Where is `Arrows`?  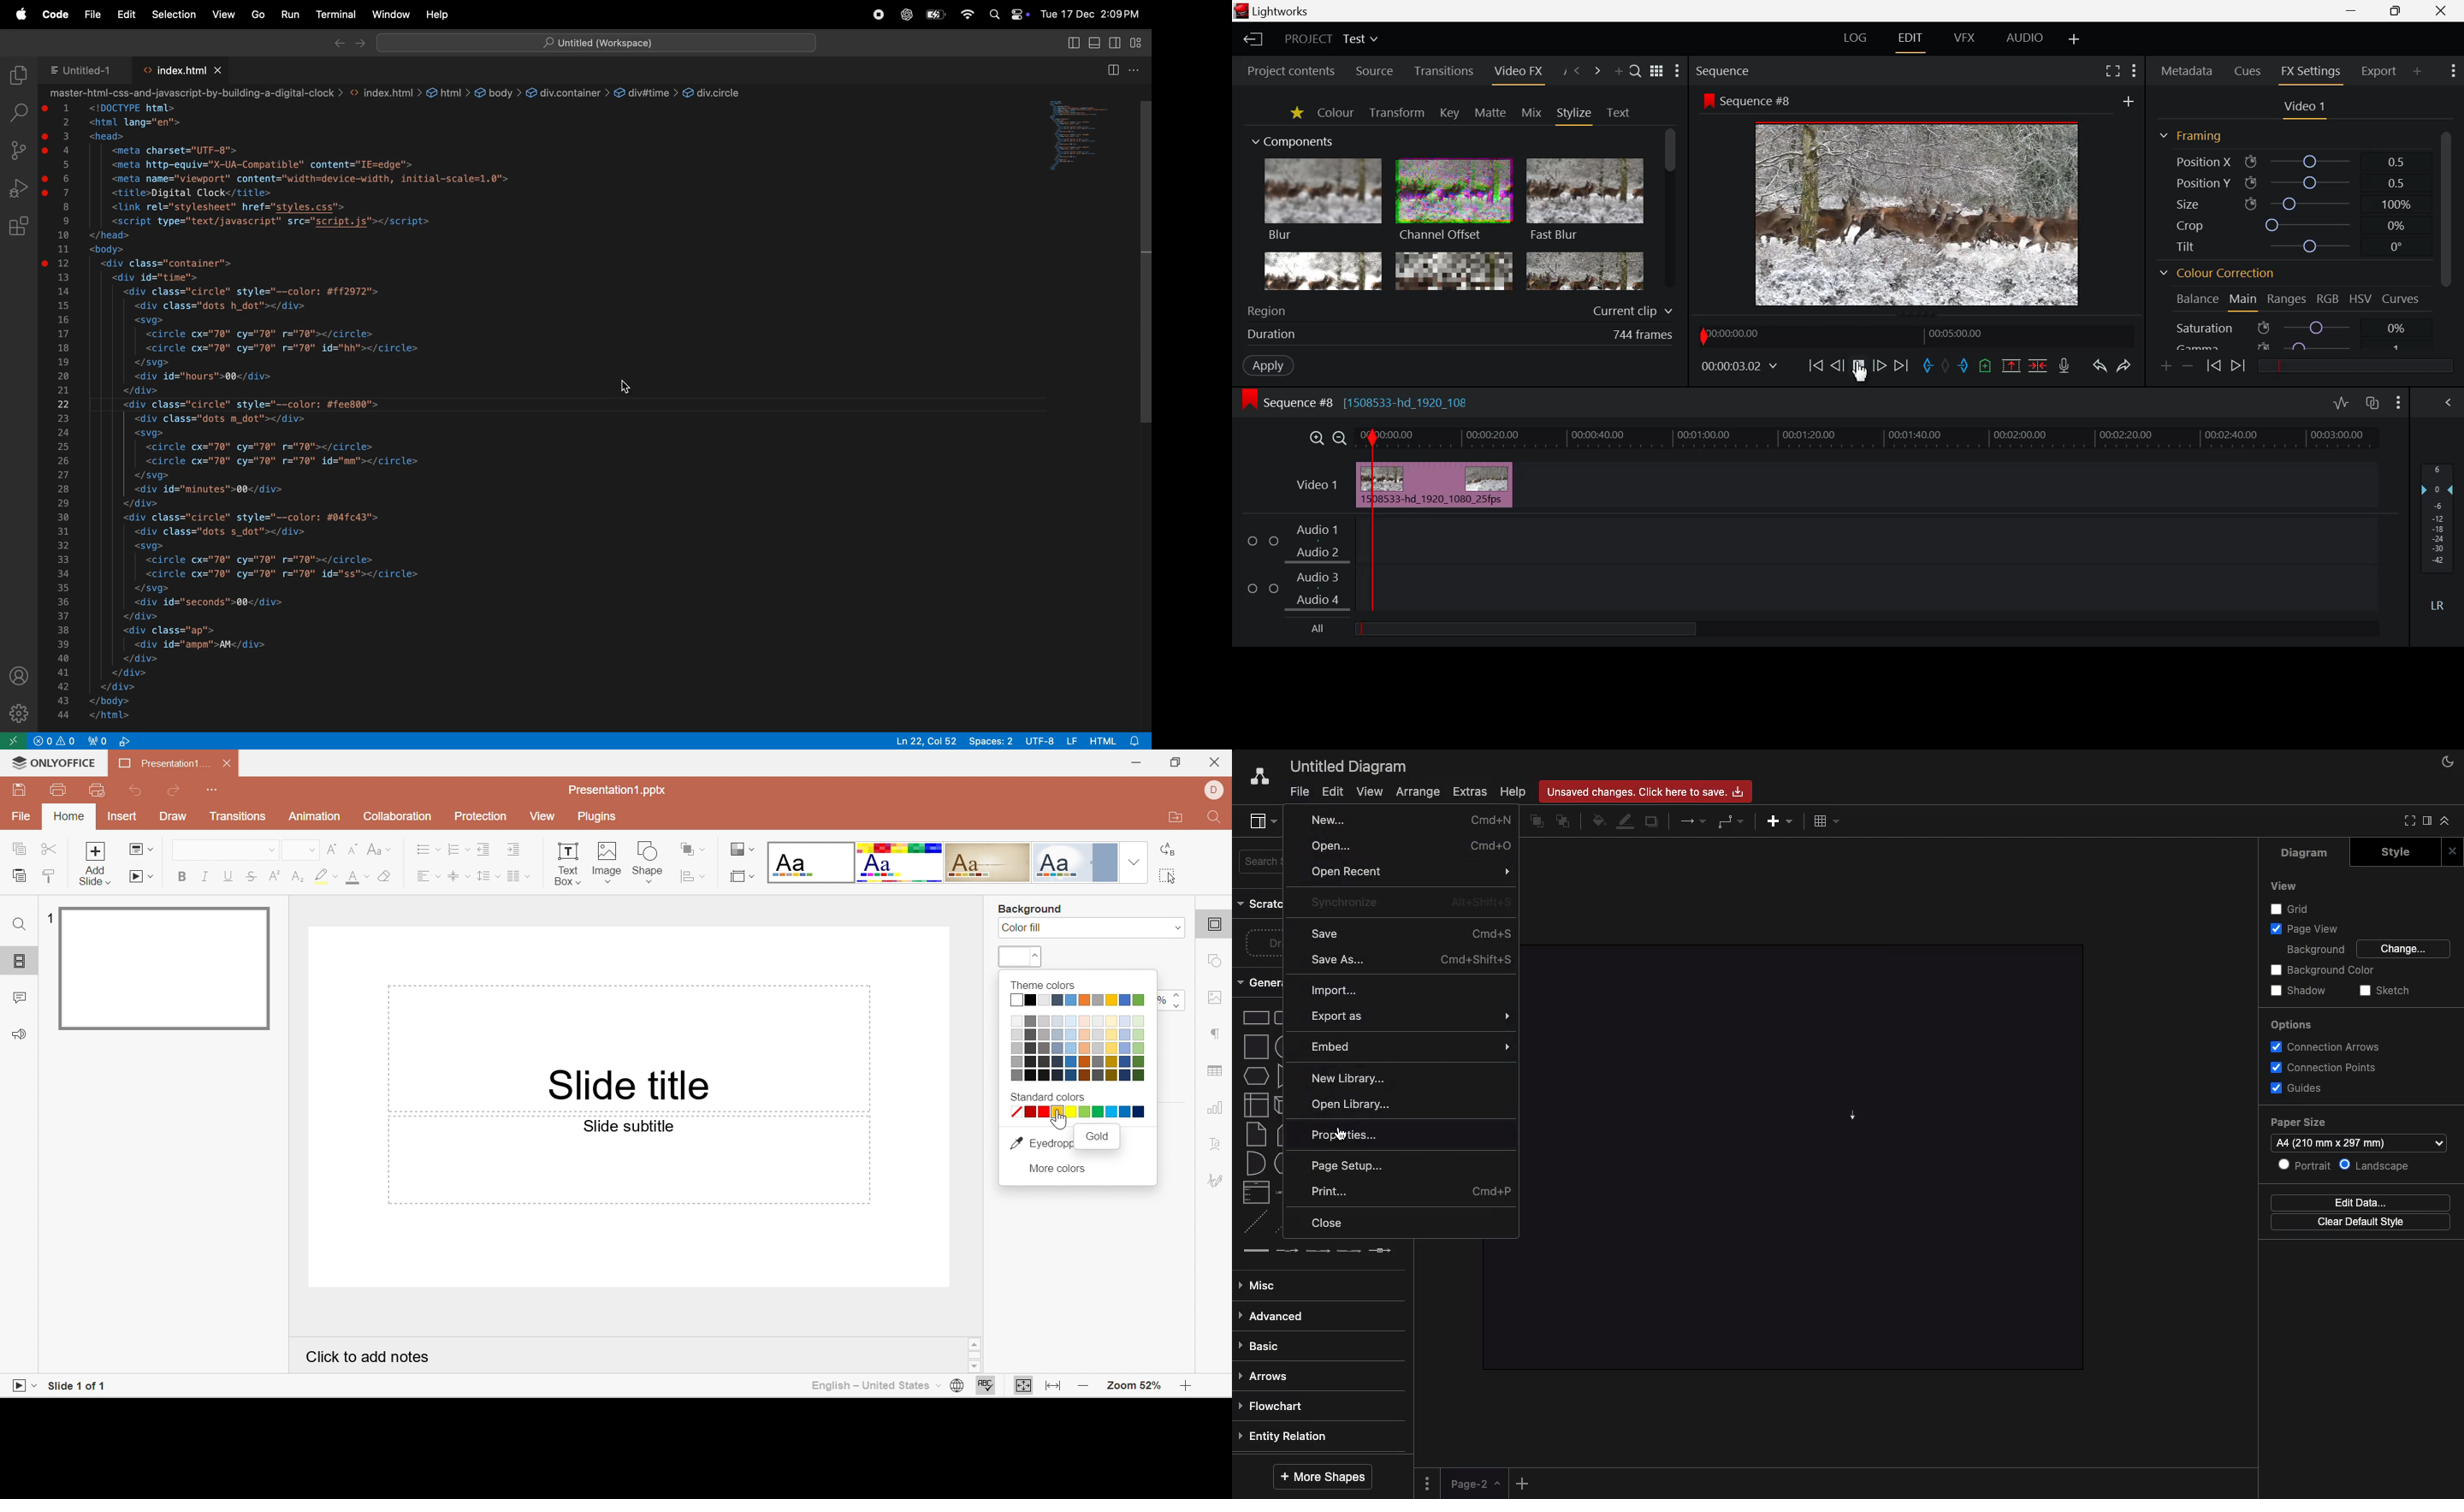 Arrows is located at coordinates (1270, 1376).